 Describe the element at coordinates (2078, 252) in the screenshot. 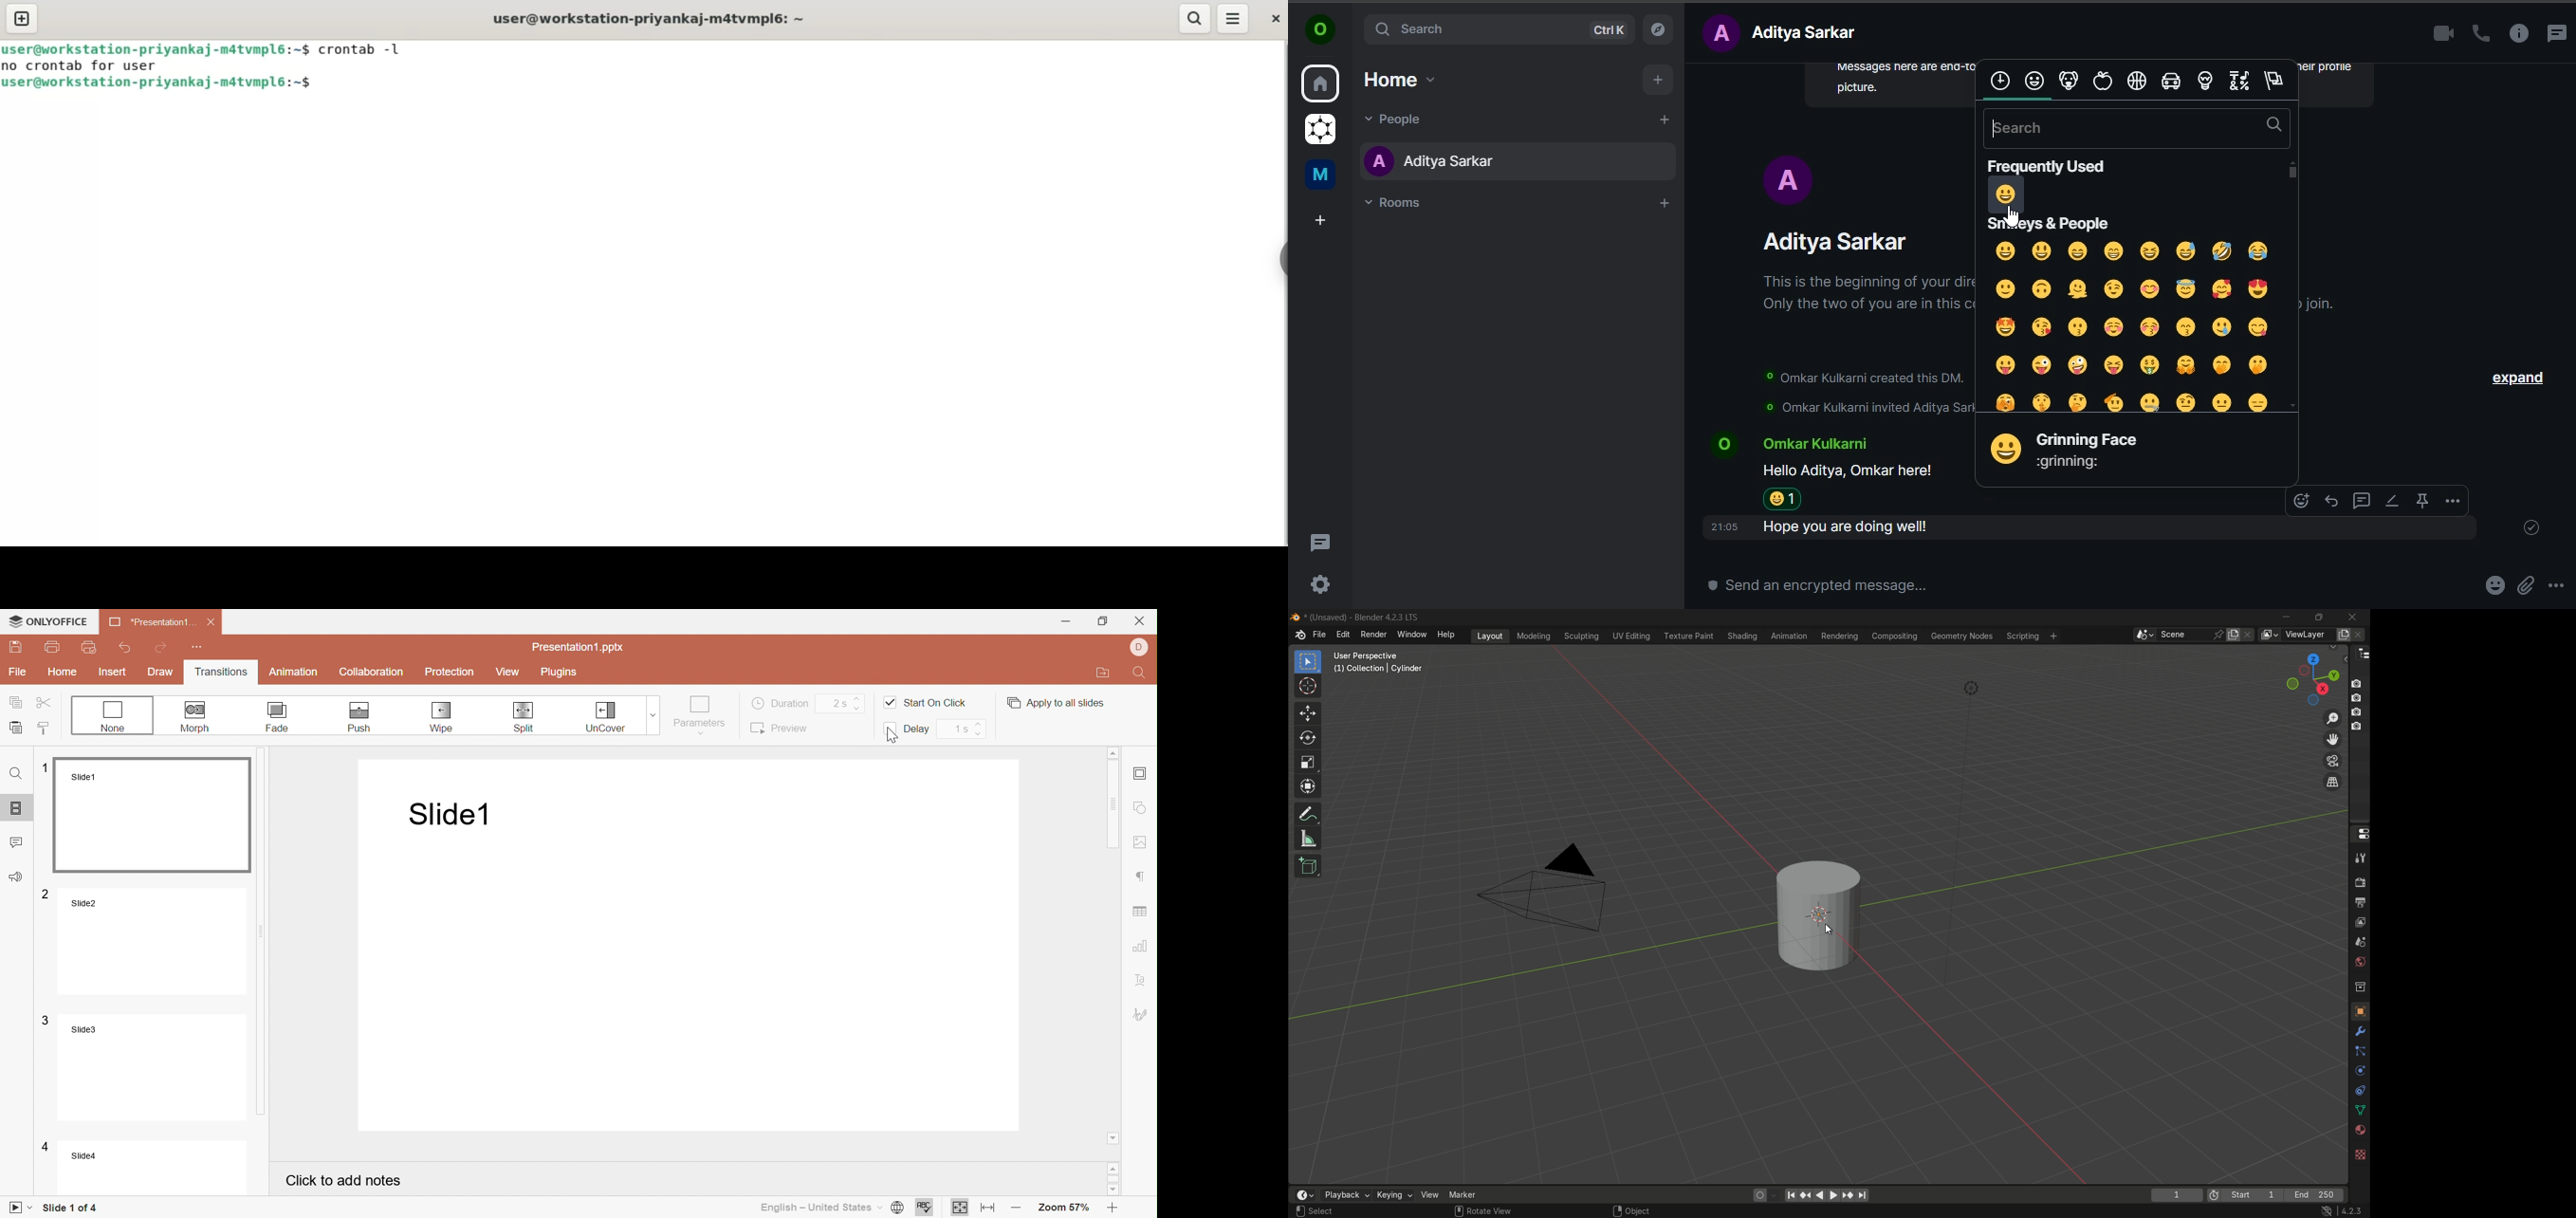

I see `grinning face with smiling eyes` at that location.